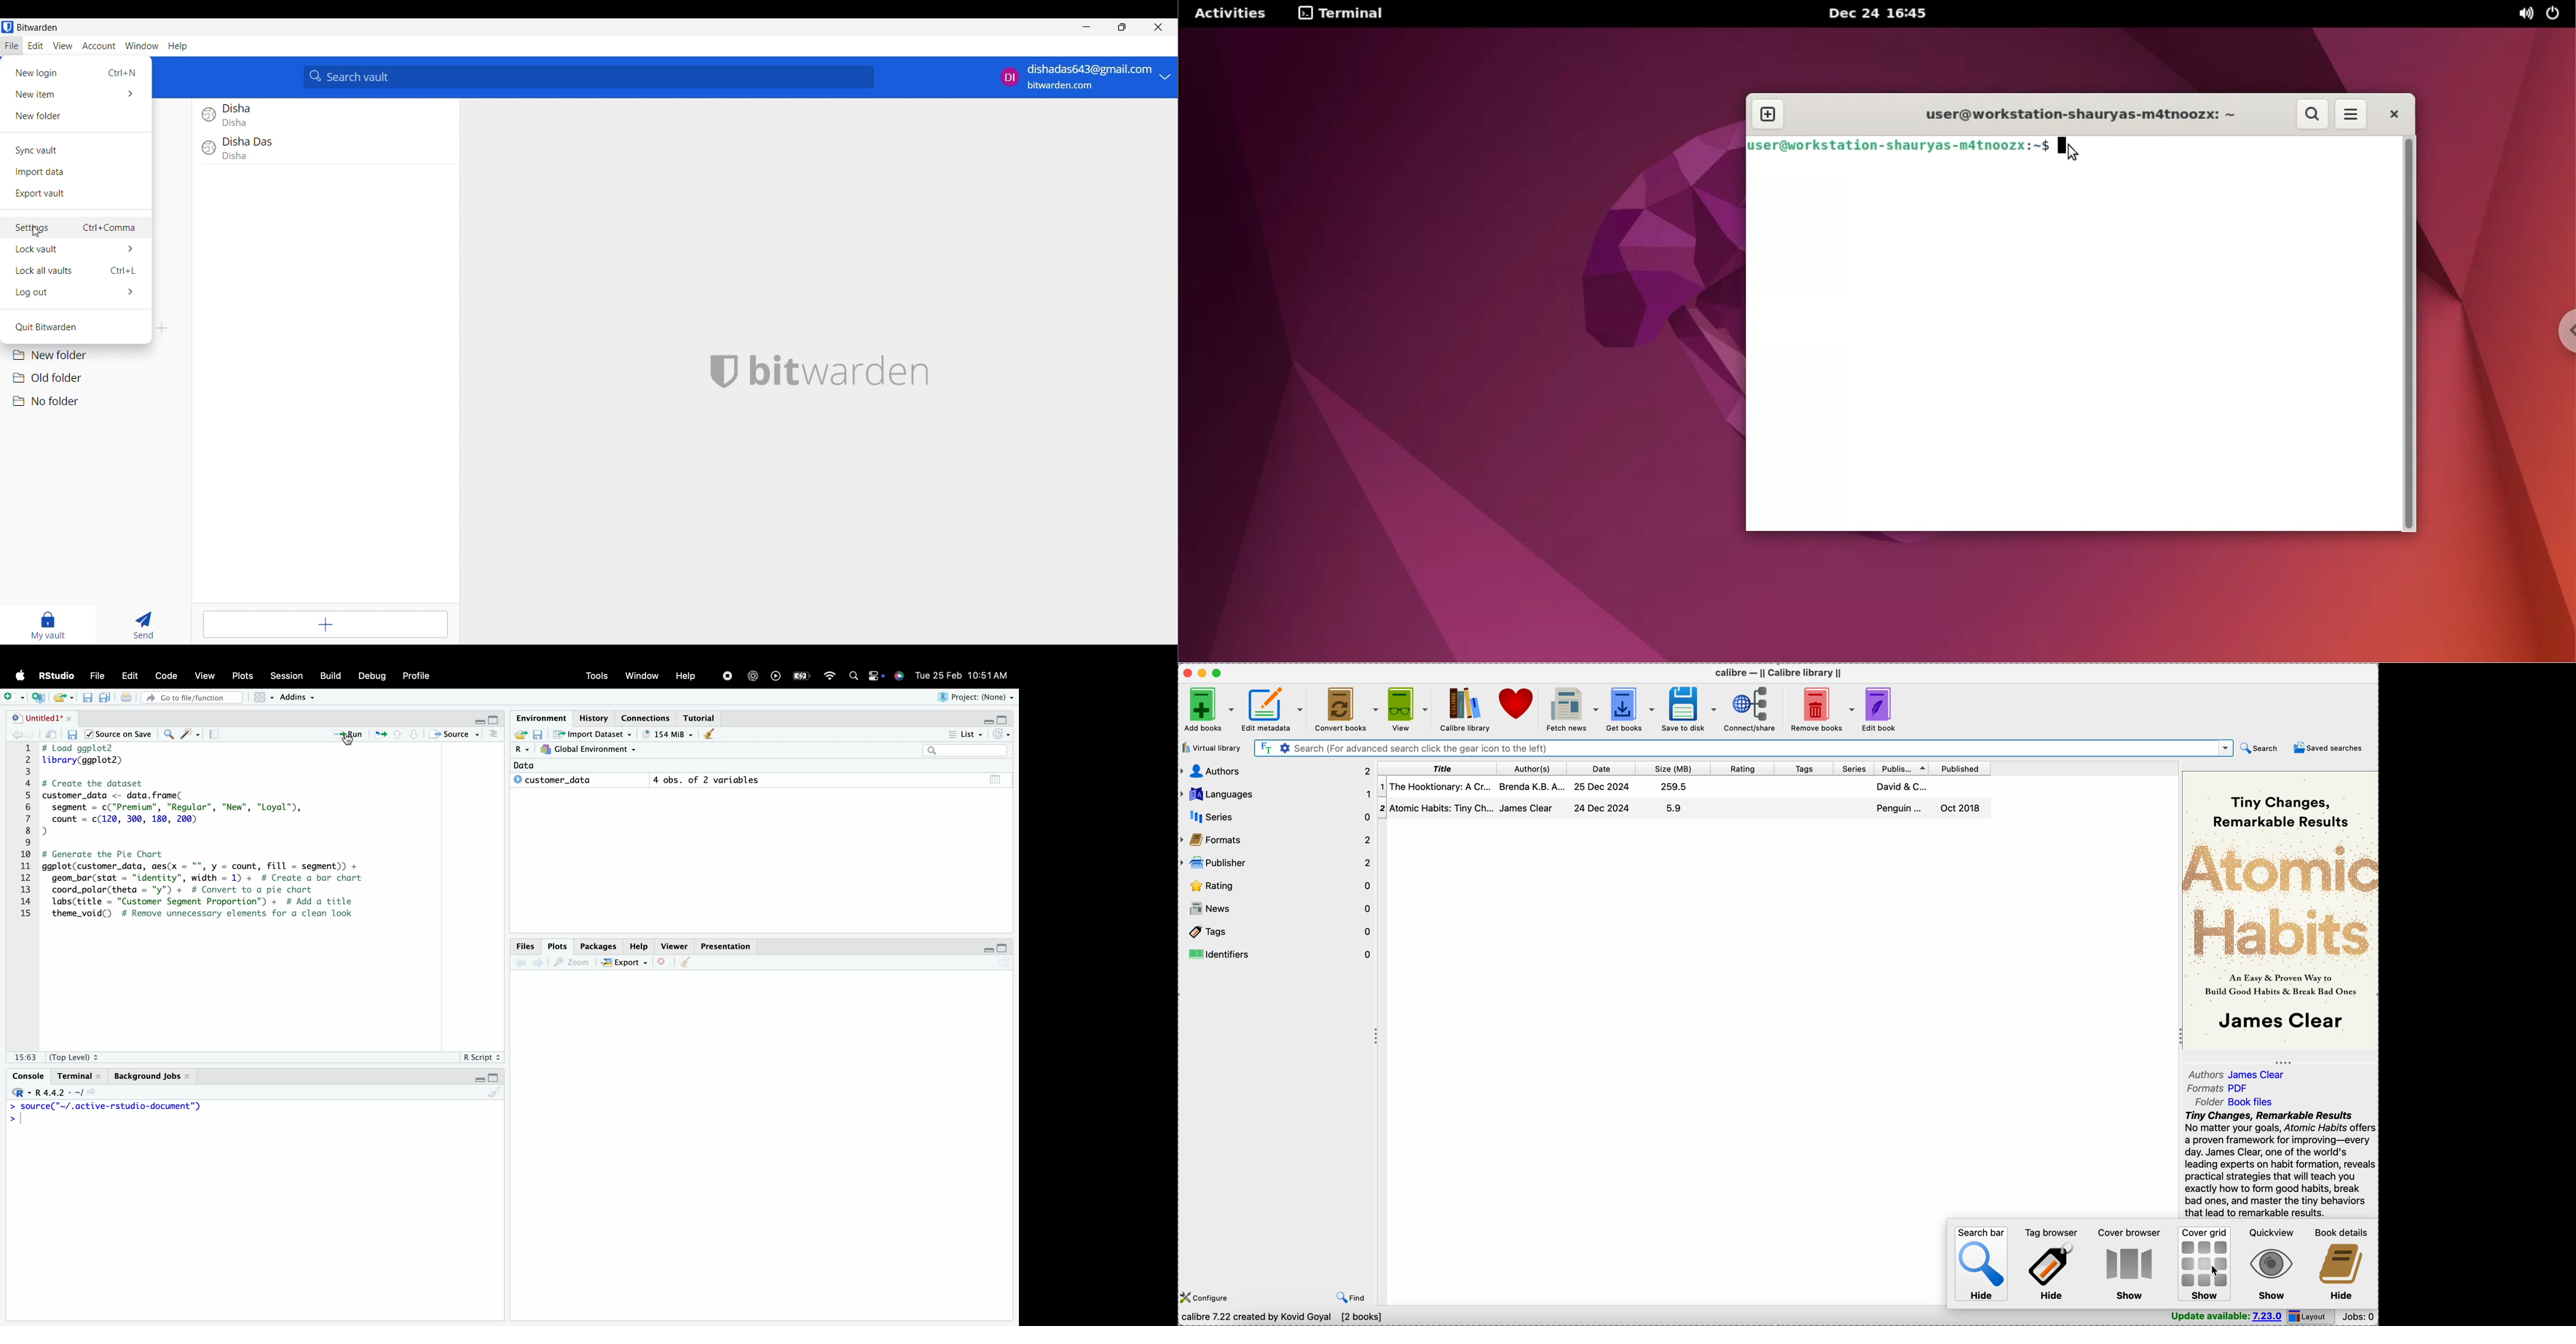  What do you see at coordinates (495, 1095) in the screenshot?
I see `clear` at bounding box center [495, 1095].